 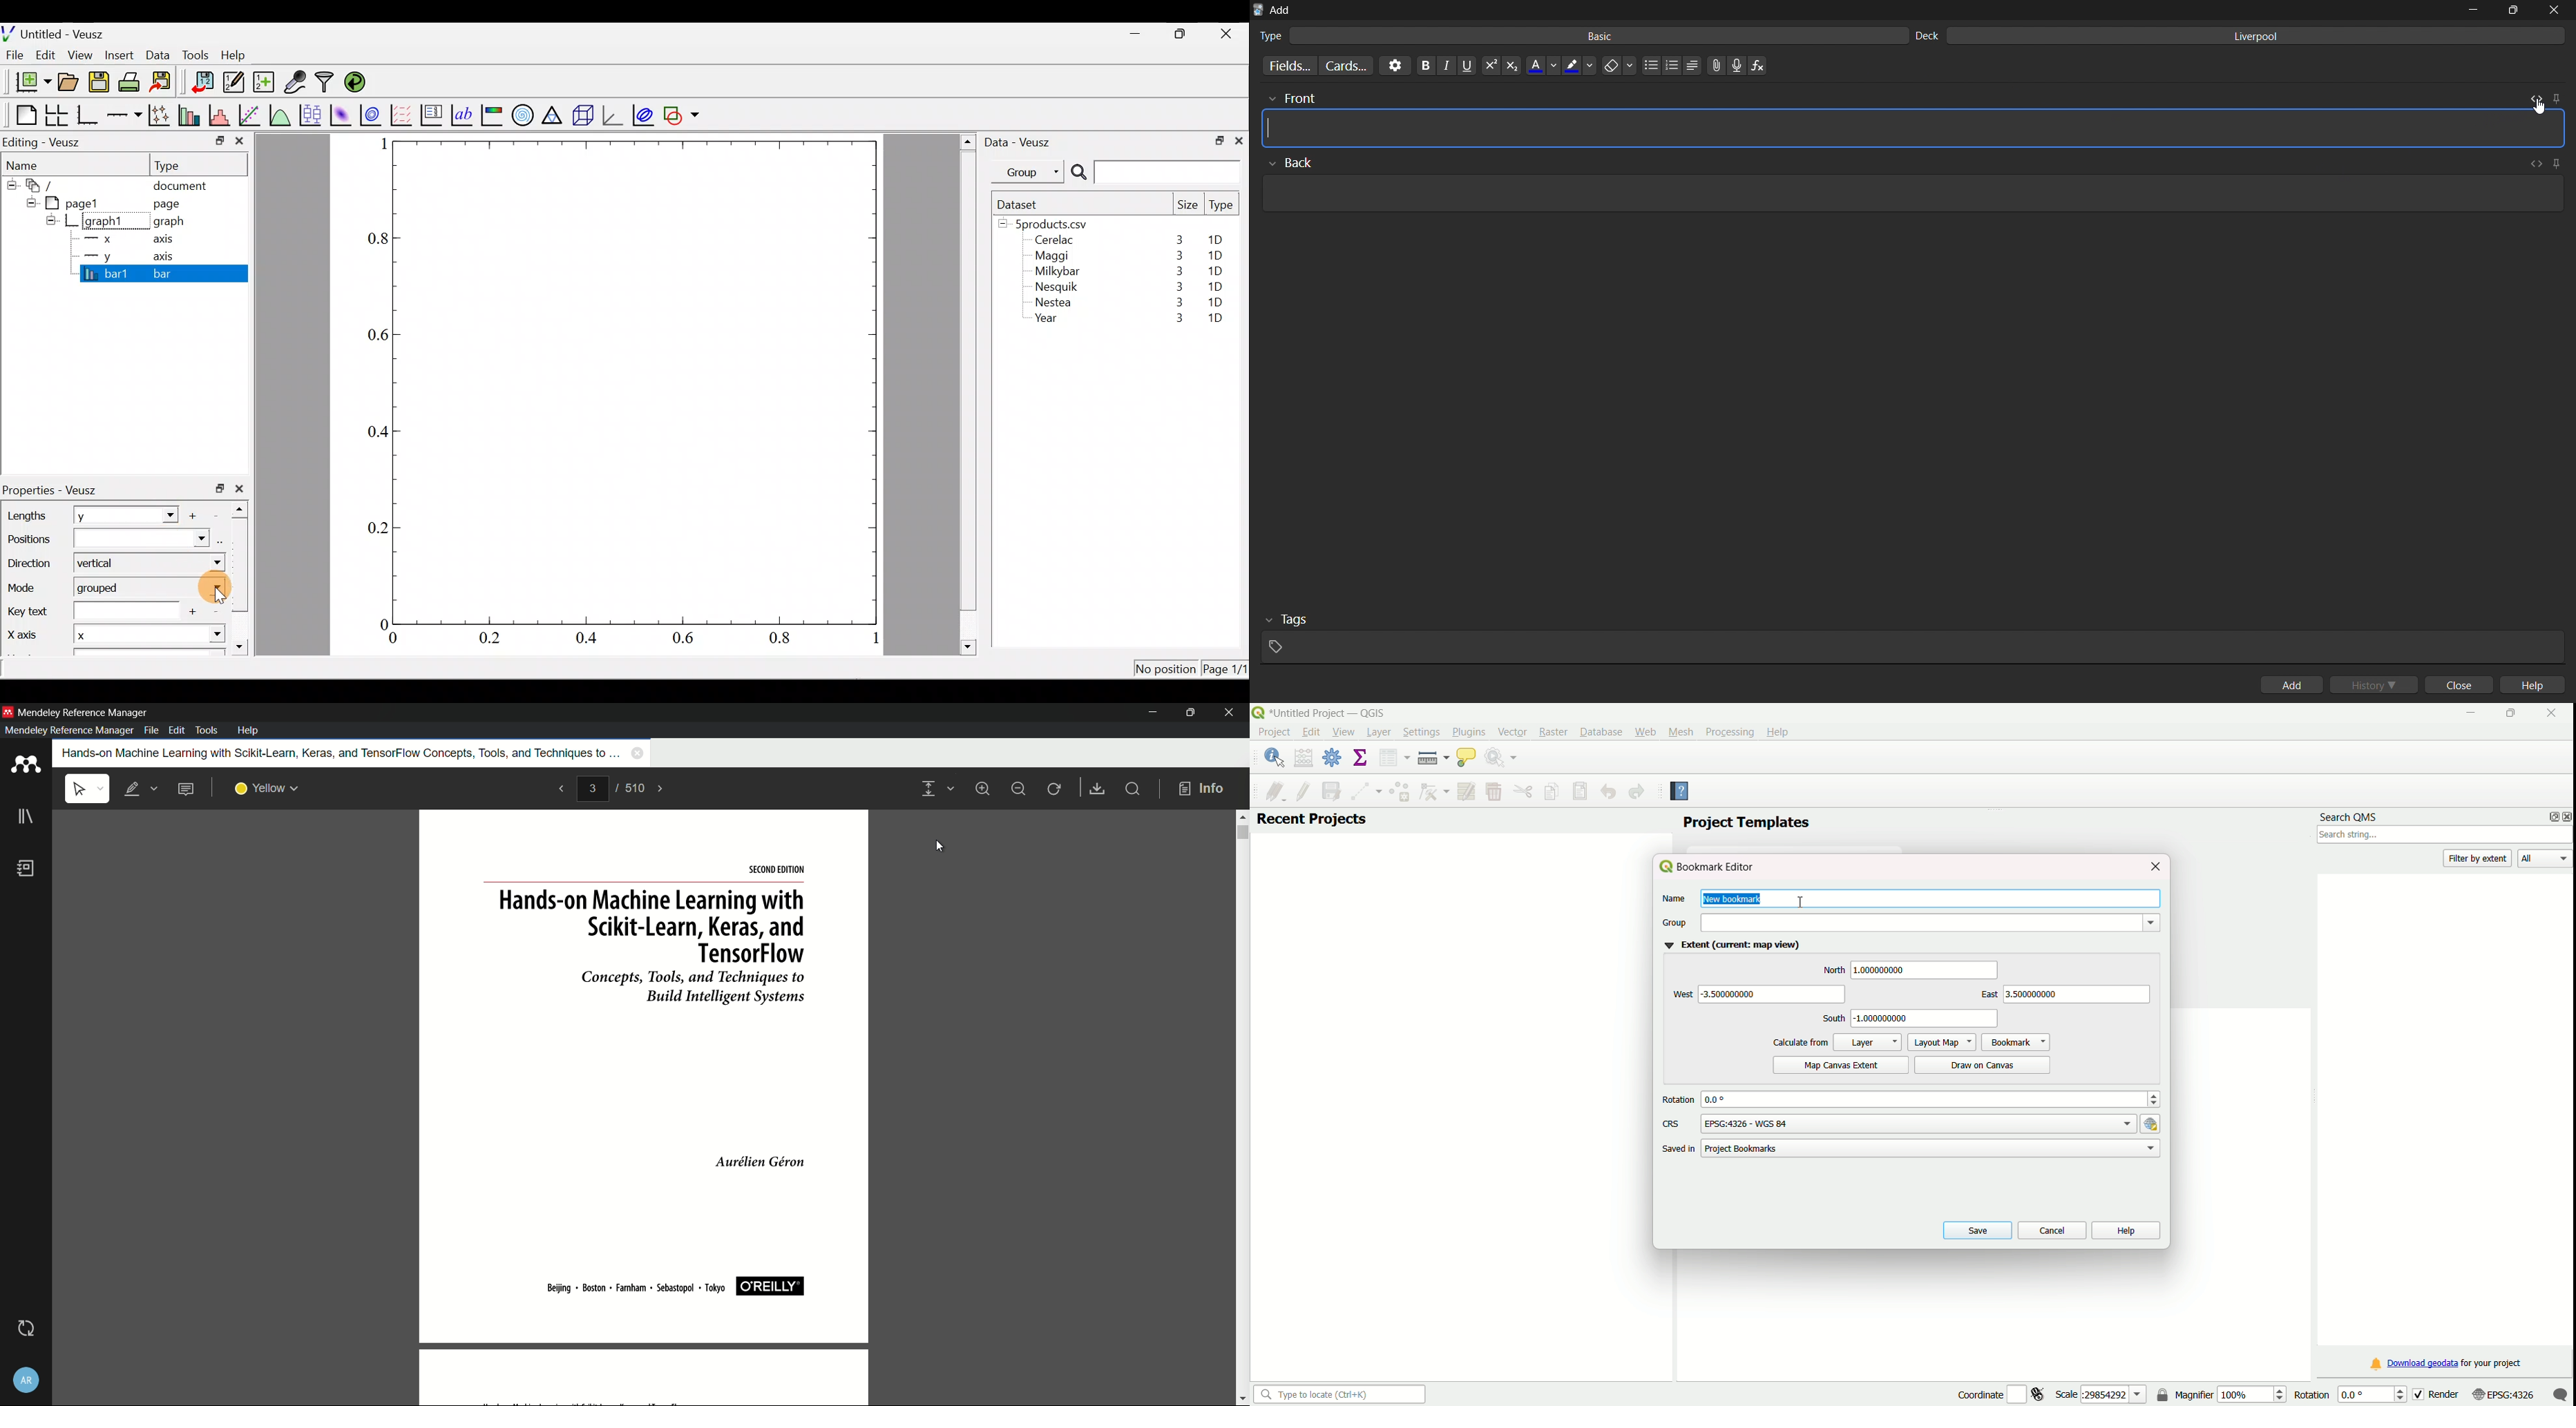 I want to click on zoom in, so click(x=986, y=789).